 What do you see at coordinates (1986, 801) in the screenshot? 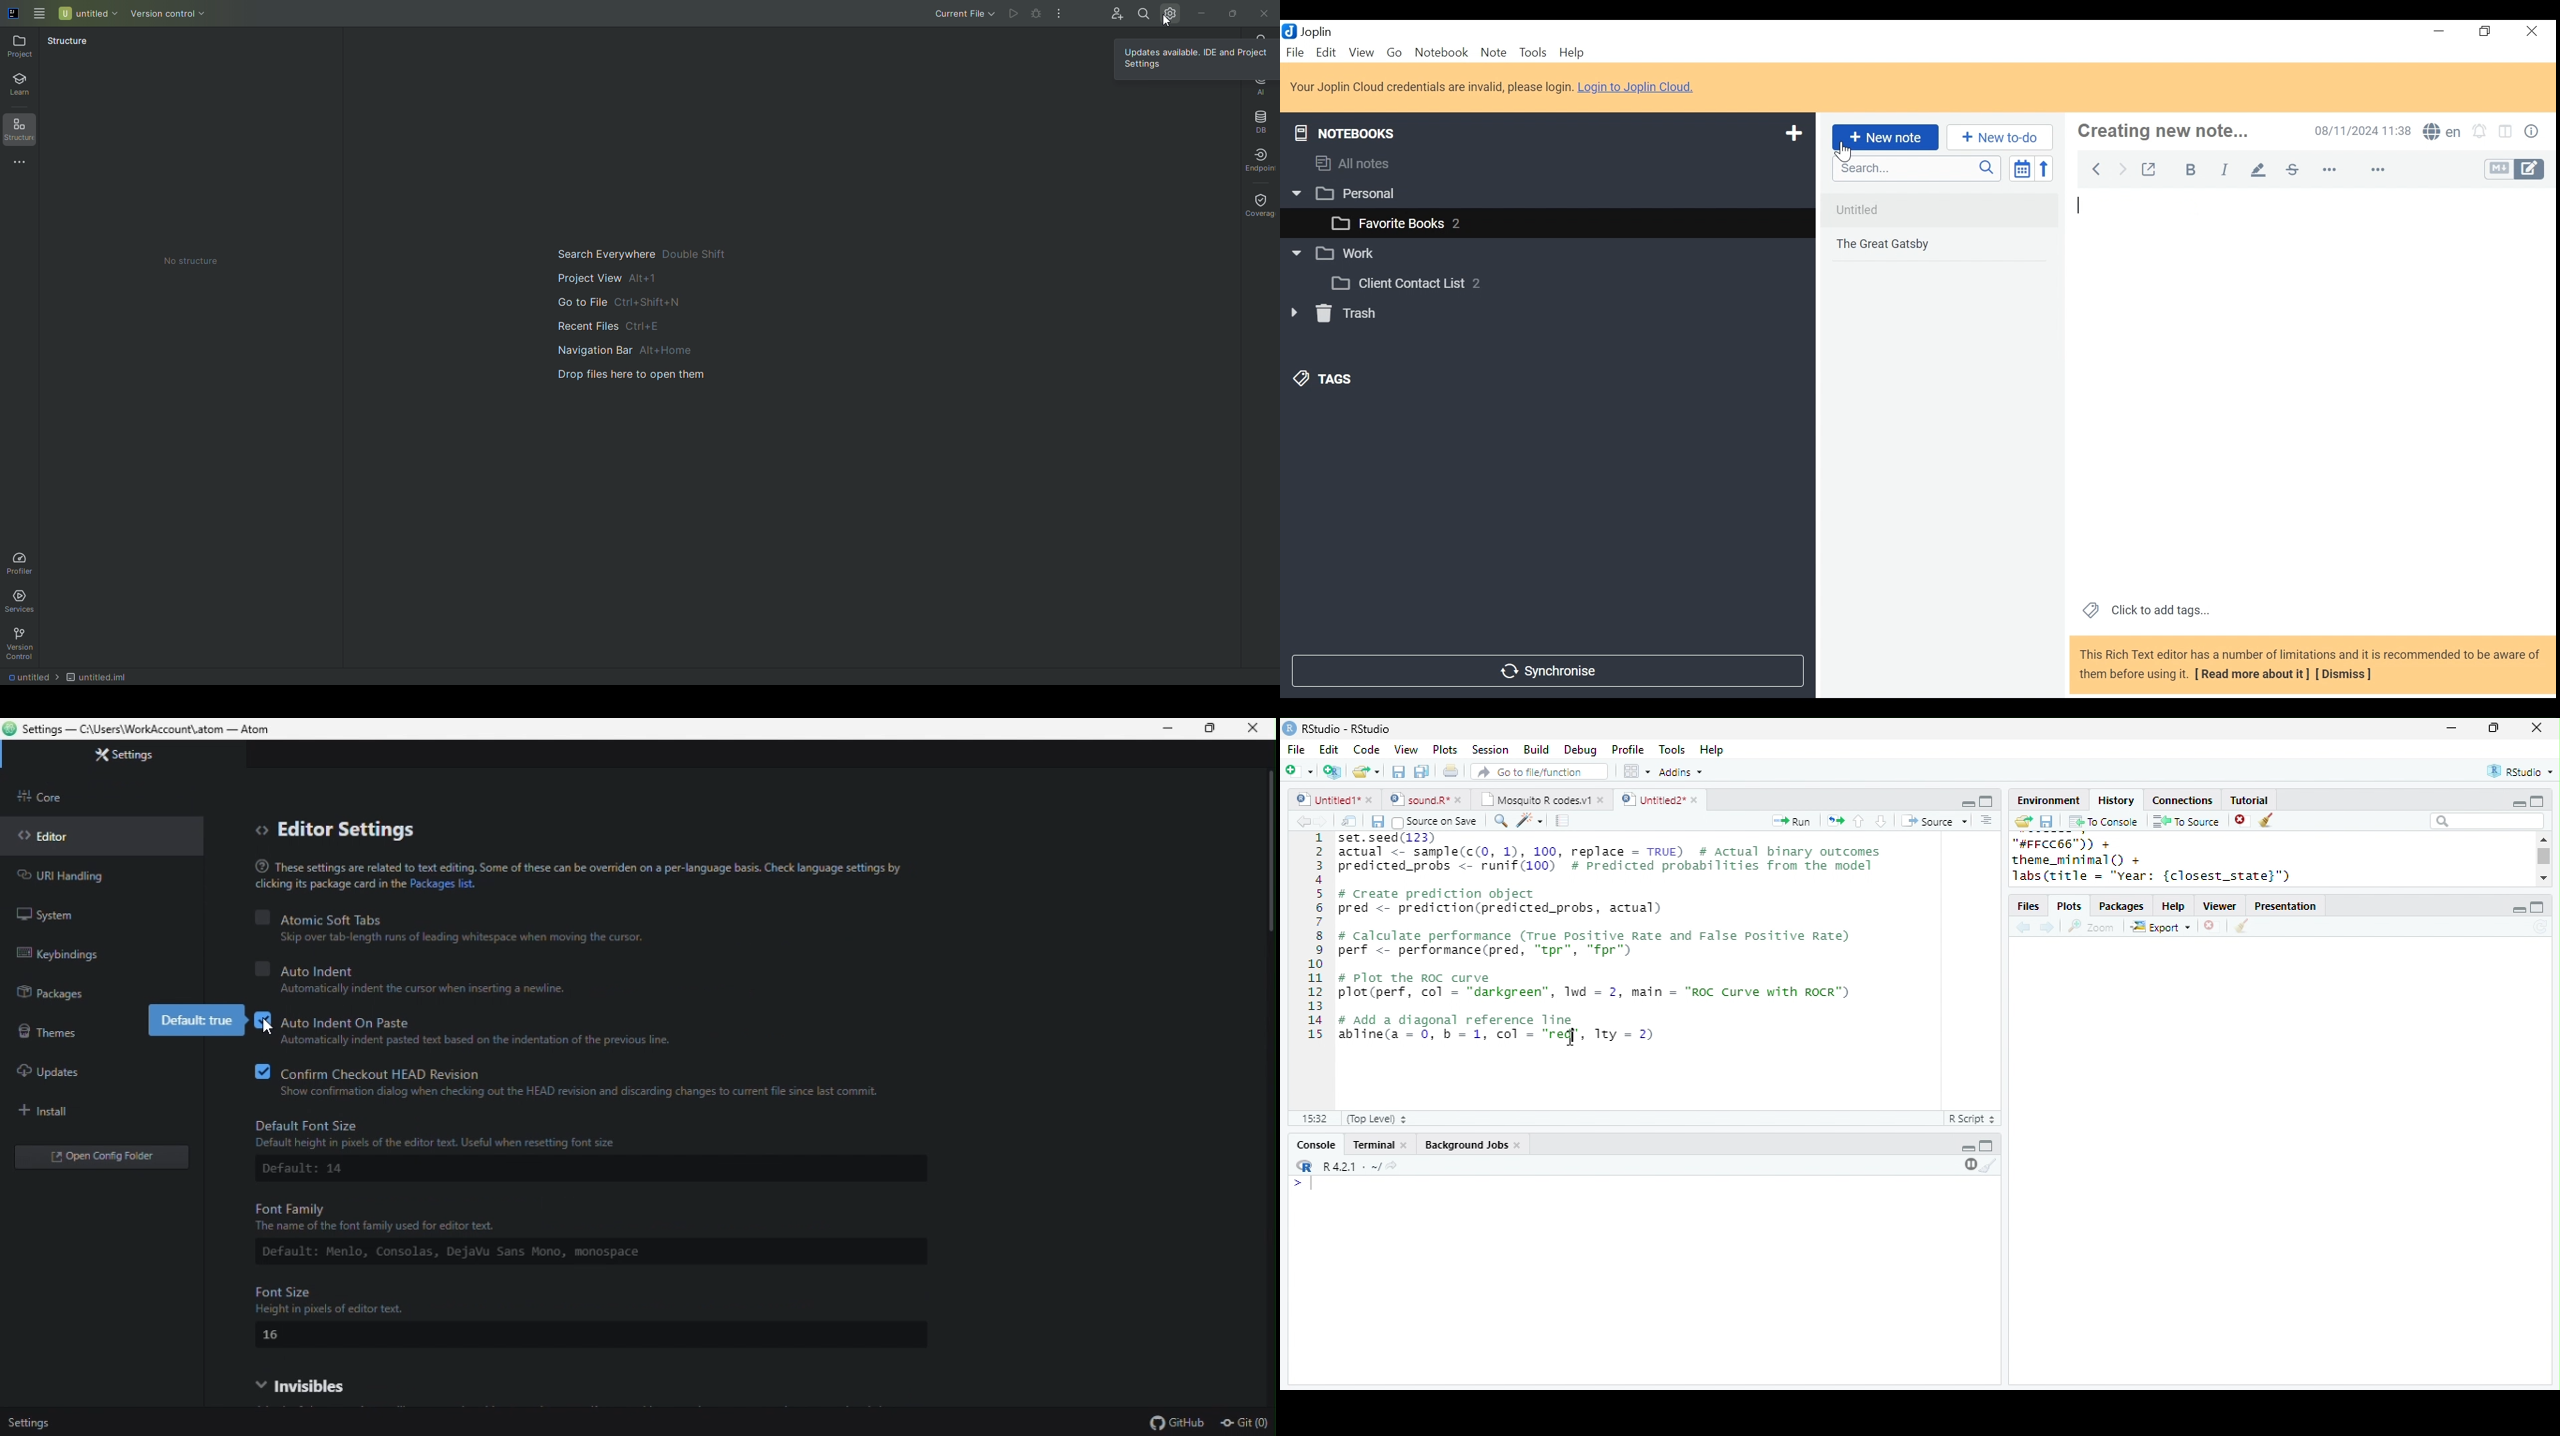
I see `maximize` at bounding box center [1986, 801].